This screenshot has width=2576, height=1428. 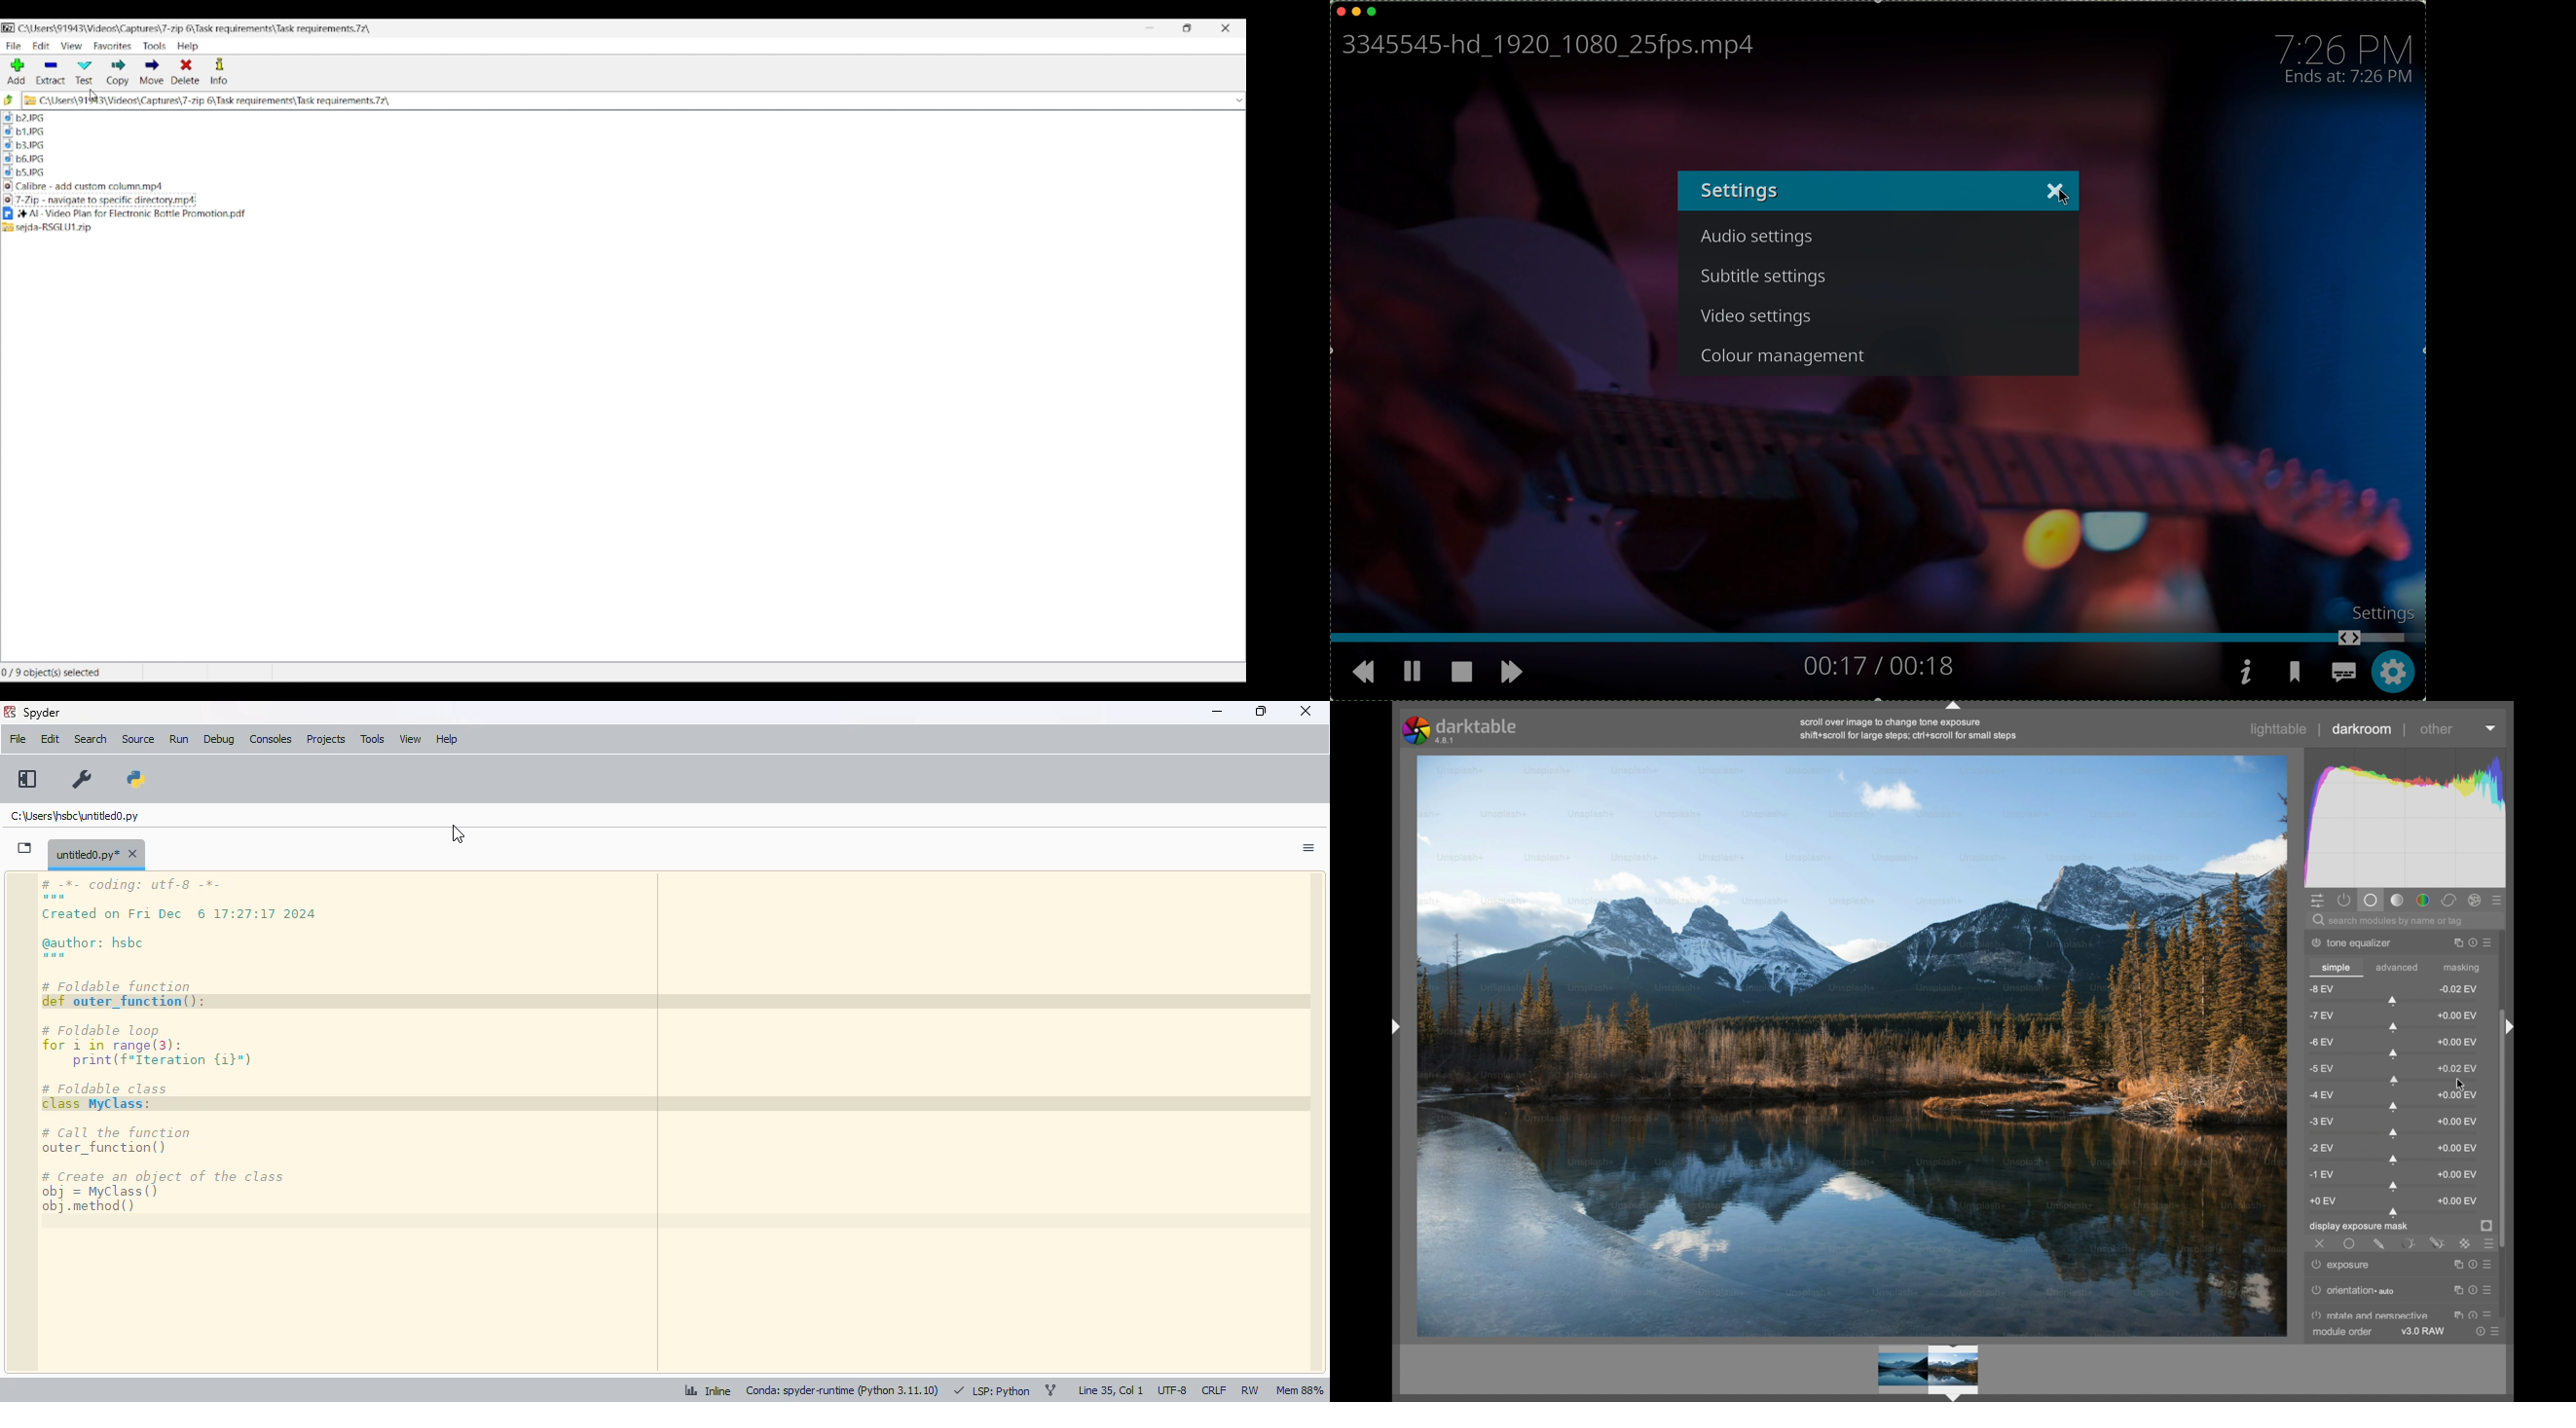 I want to click on other, so click(x=2437, y=729).